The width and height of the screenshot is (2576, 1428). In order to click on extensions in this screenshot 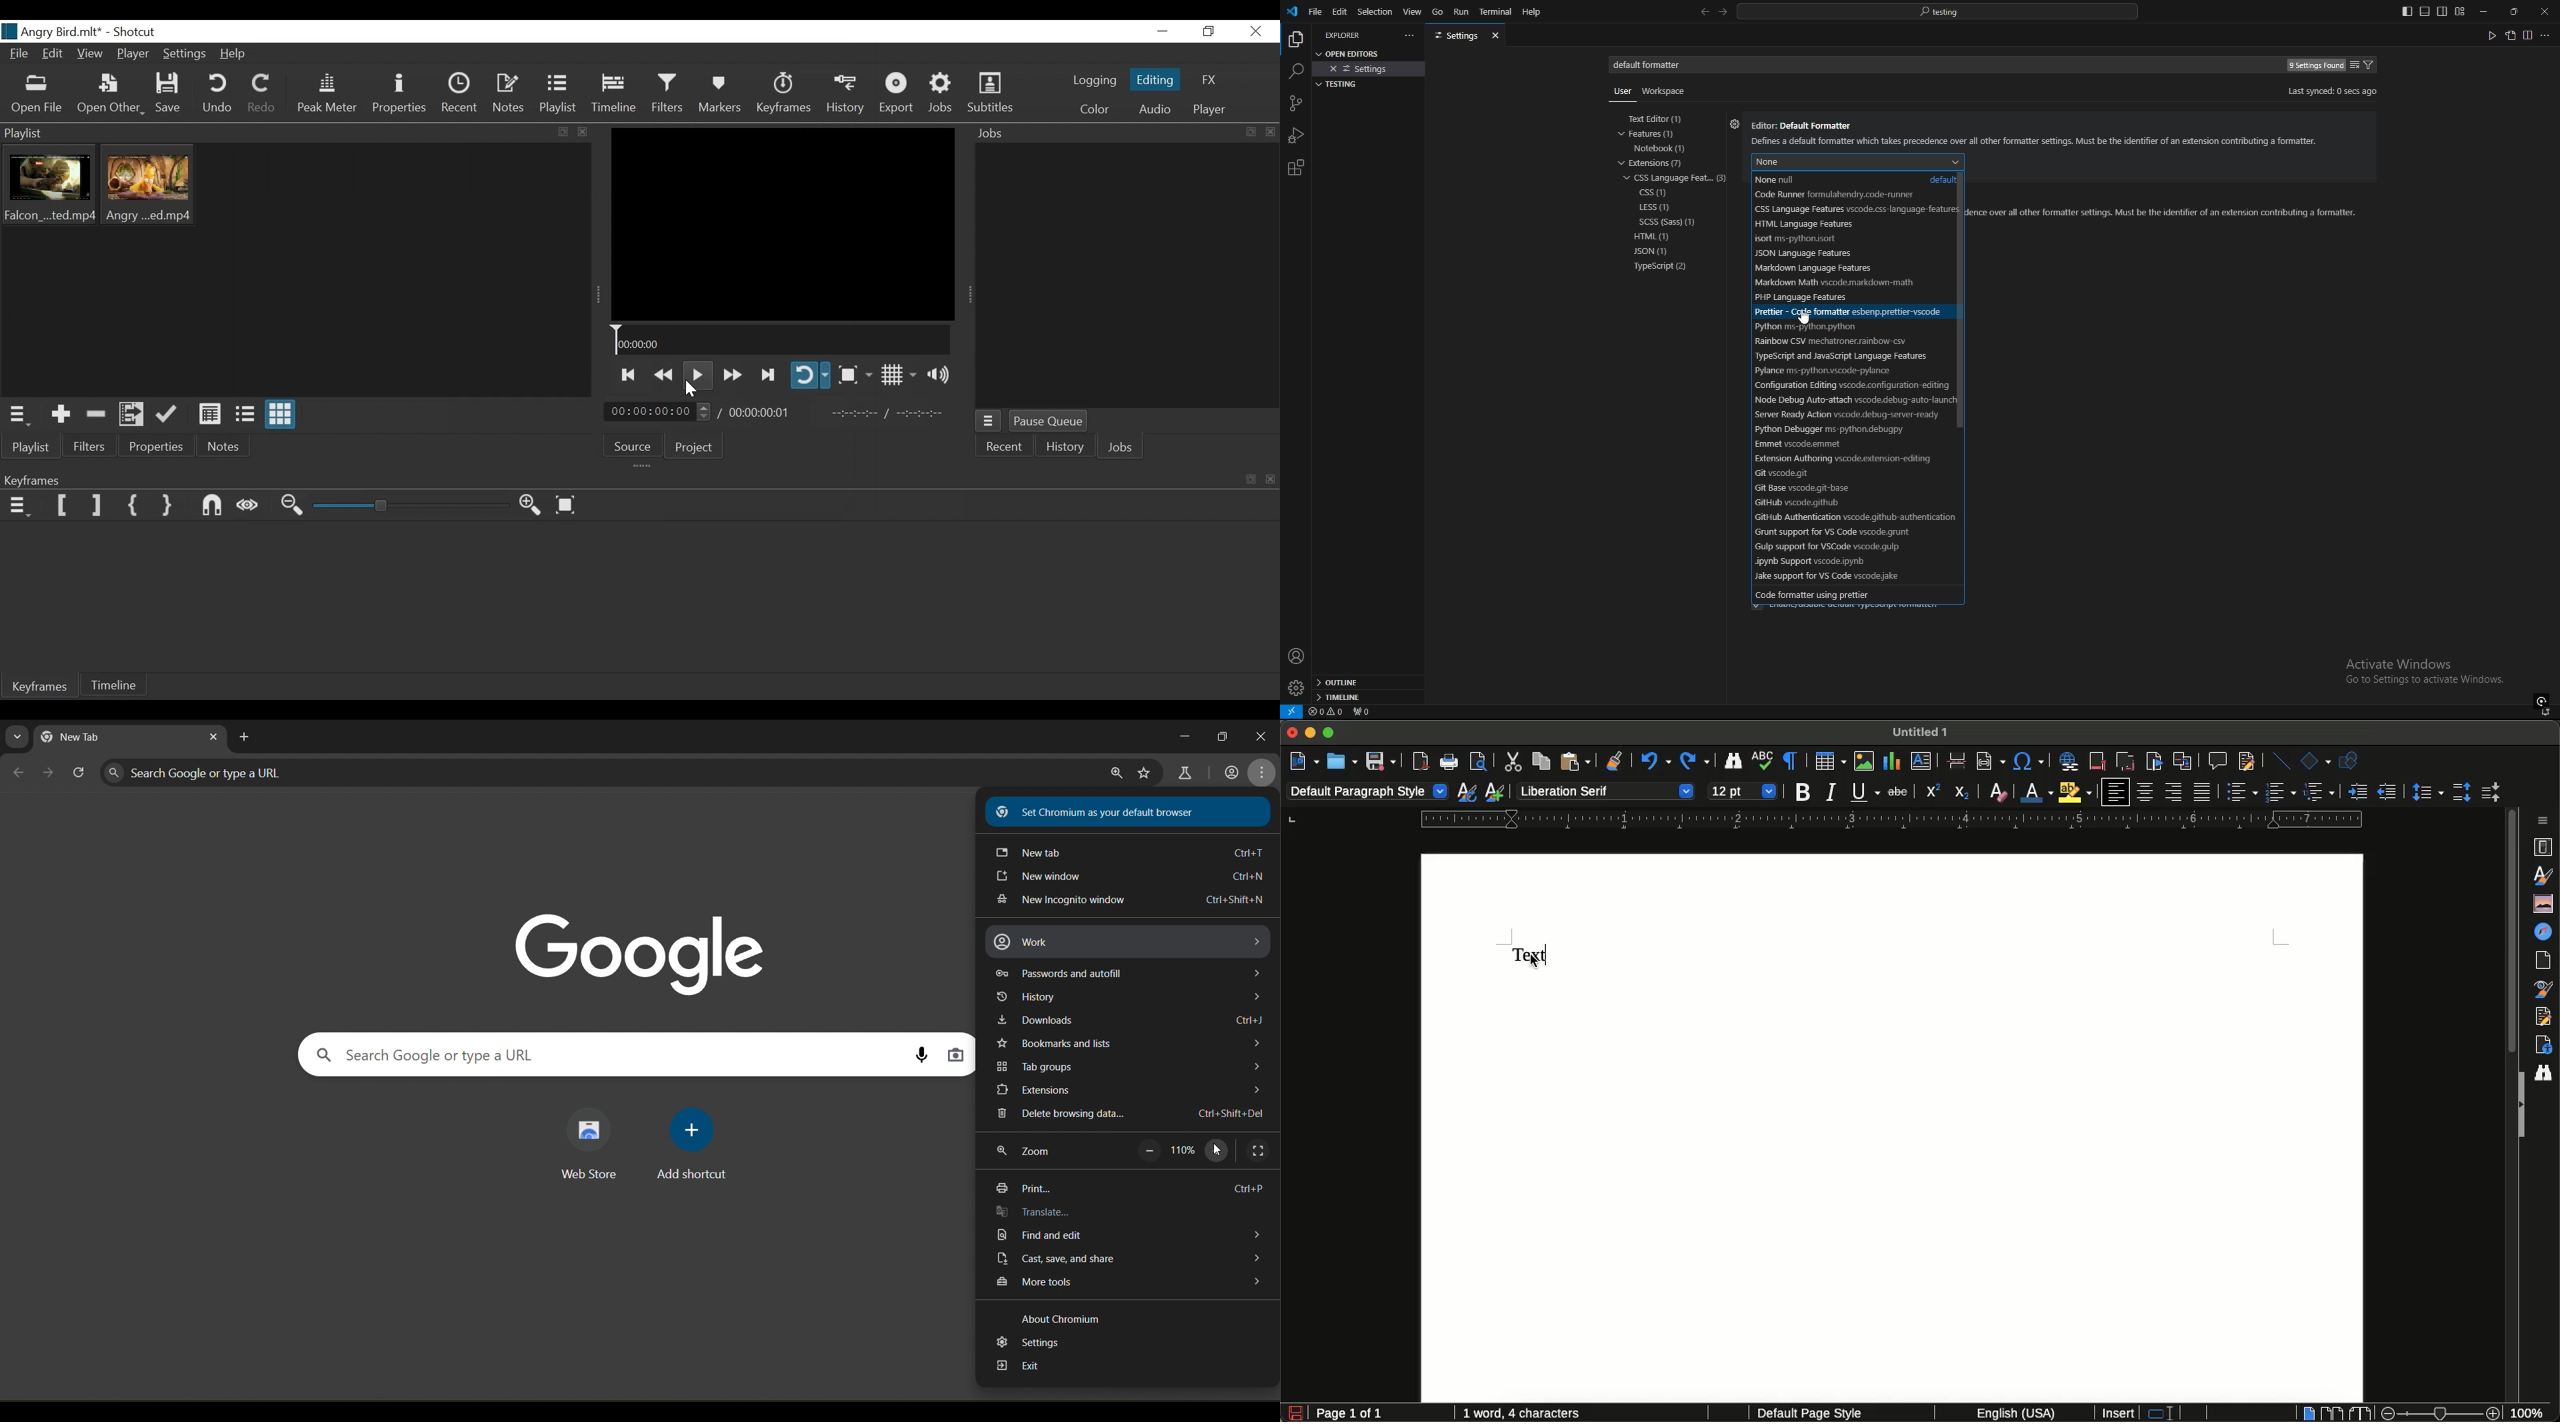, I will do `click(1296, 168)`.